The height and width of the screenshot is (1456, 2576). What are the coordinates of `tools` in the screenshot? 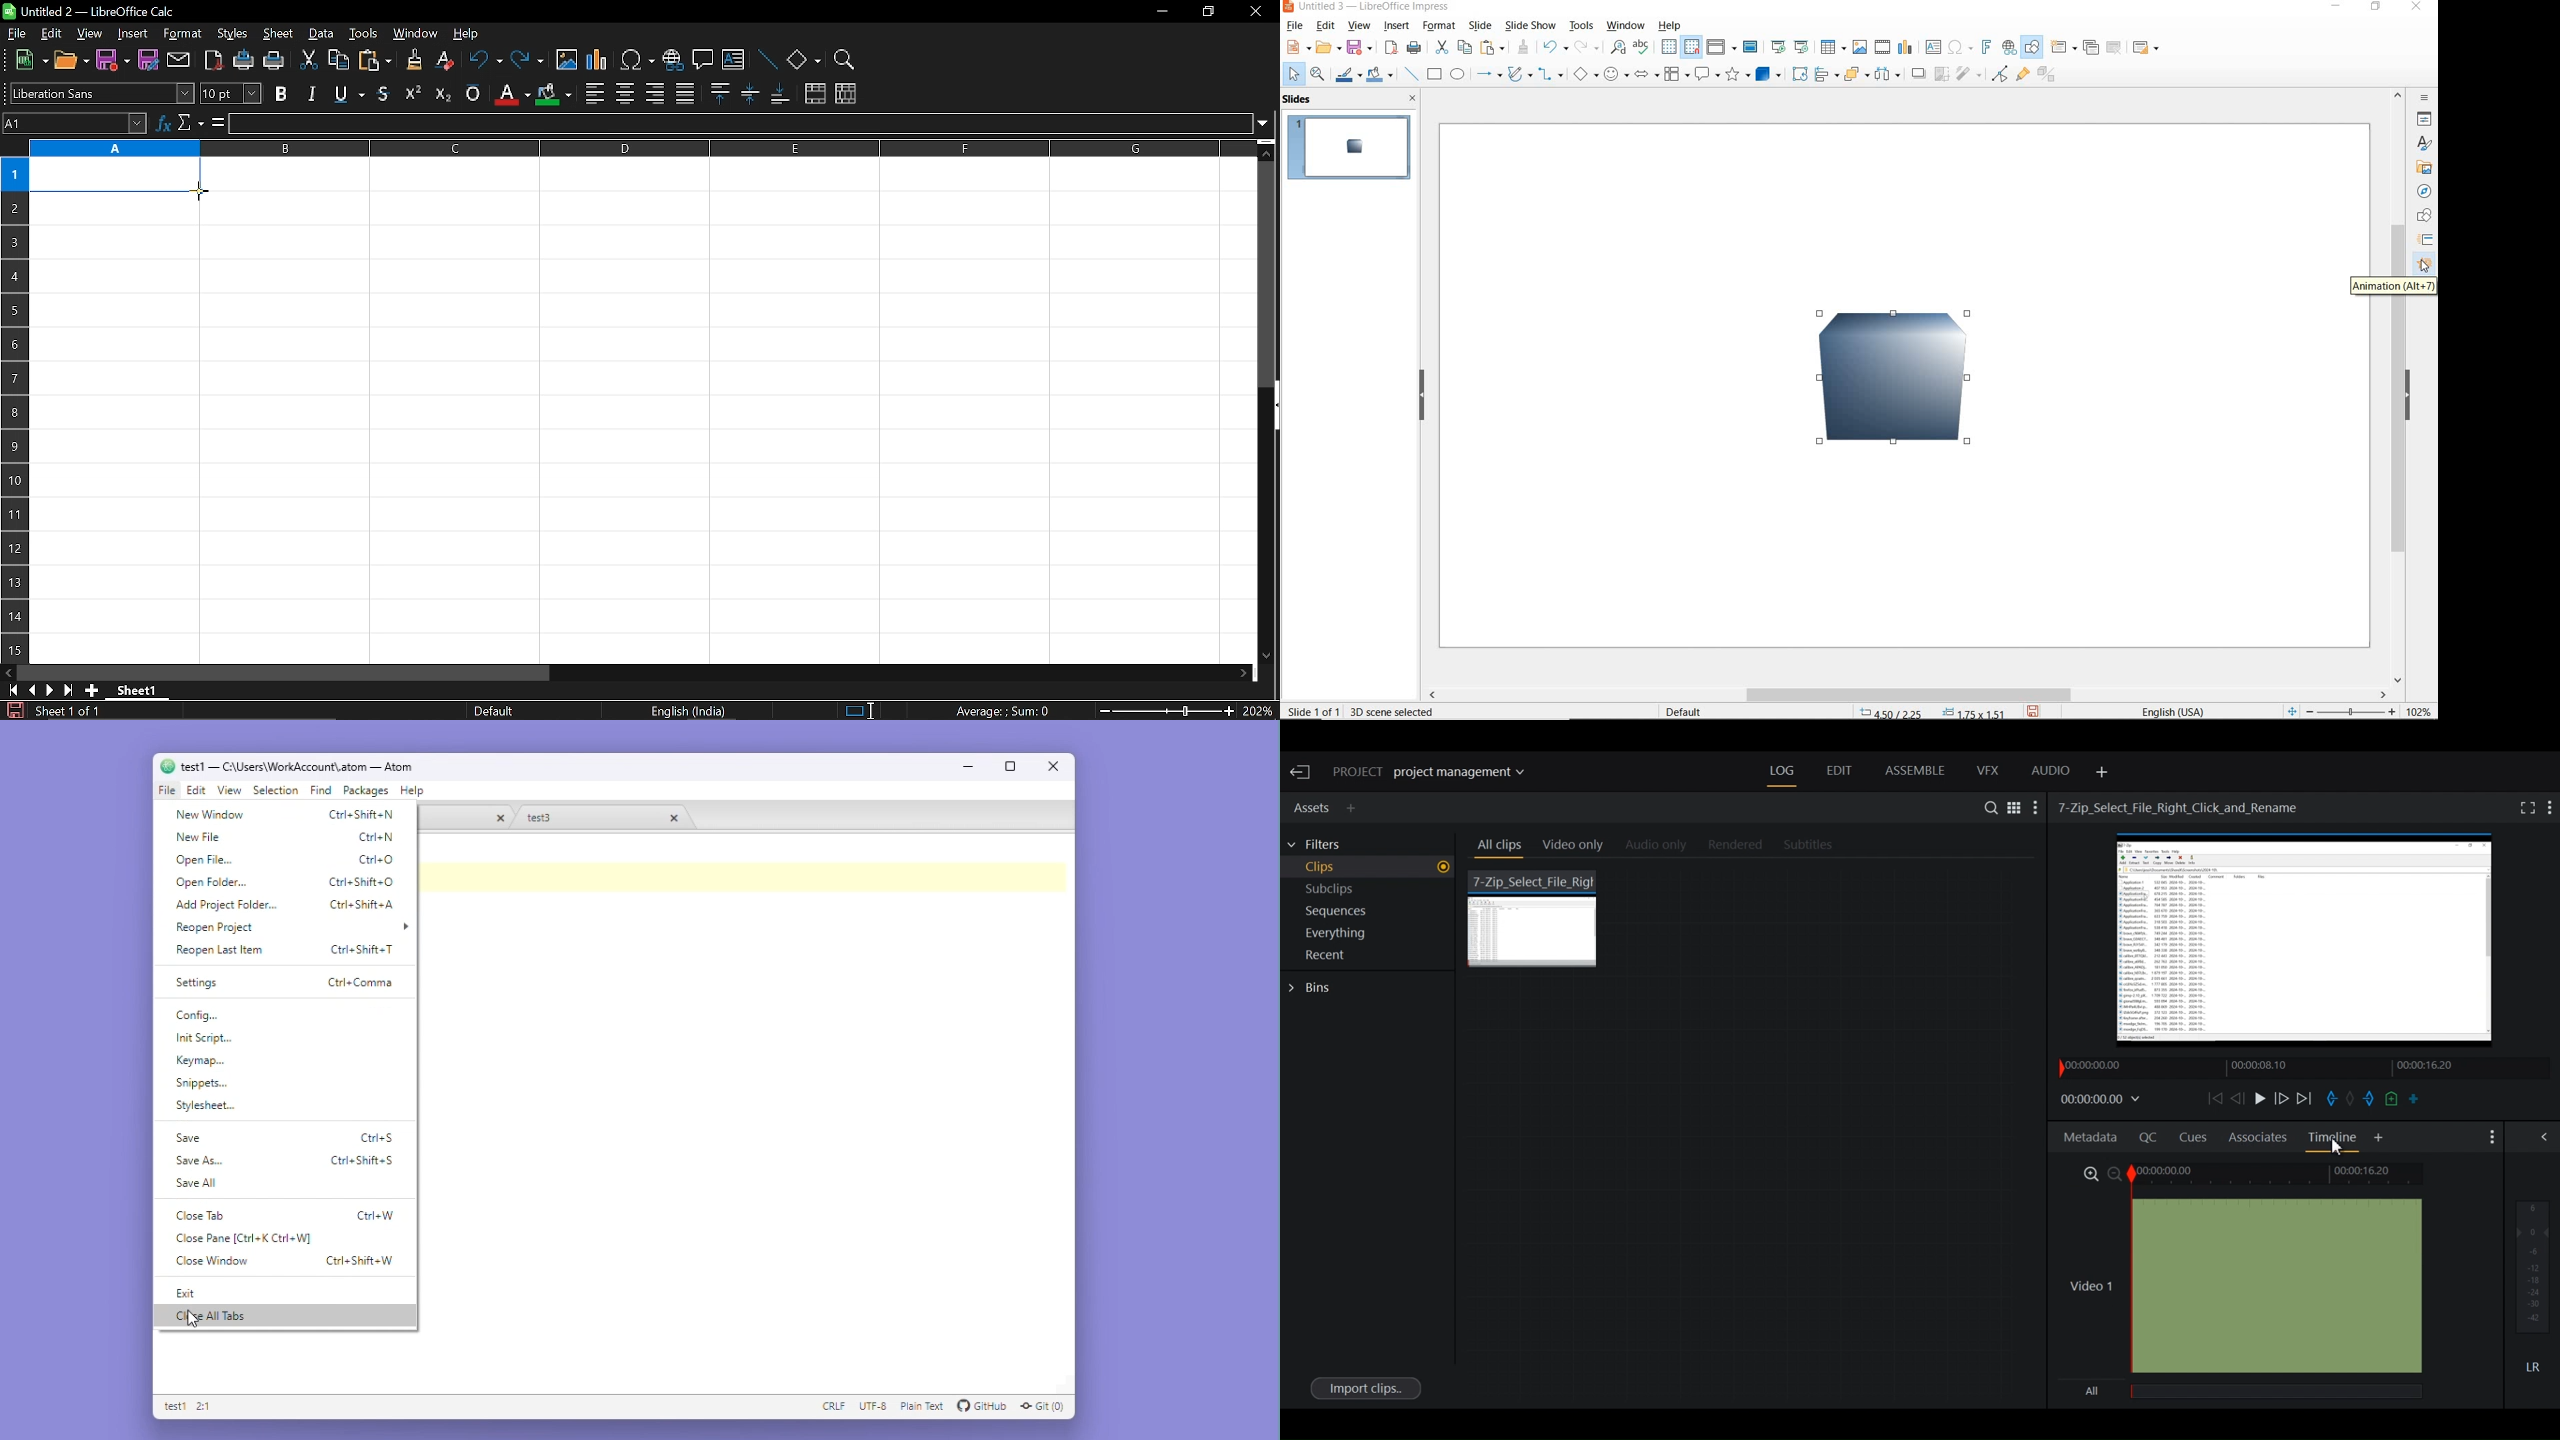 It's located at (364, 35).